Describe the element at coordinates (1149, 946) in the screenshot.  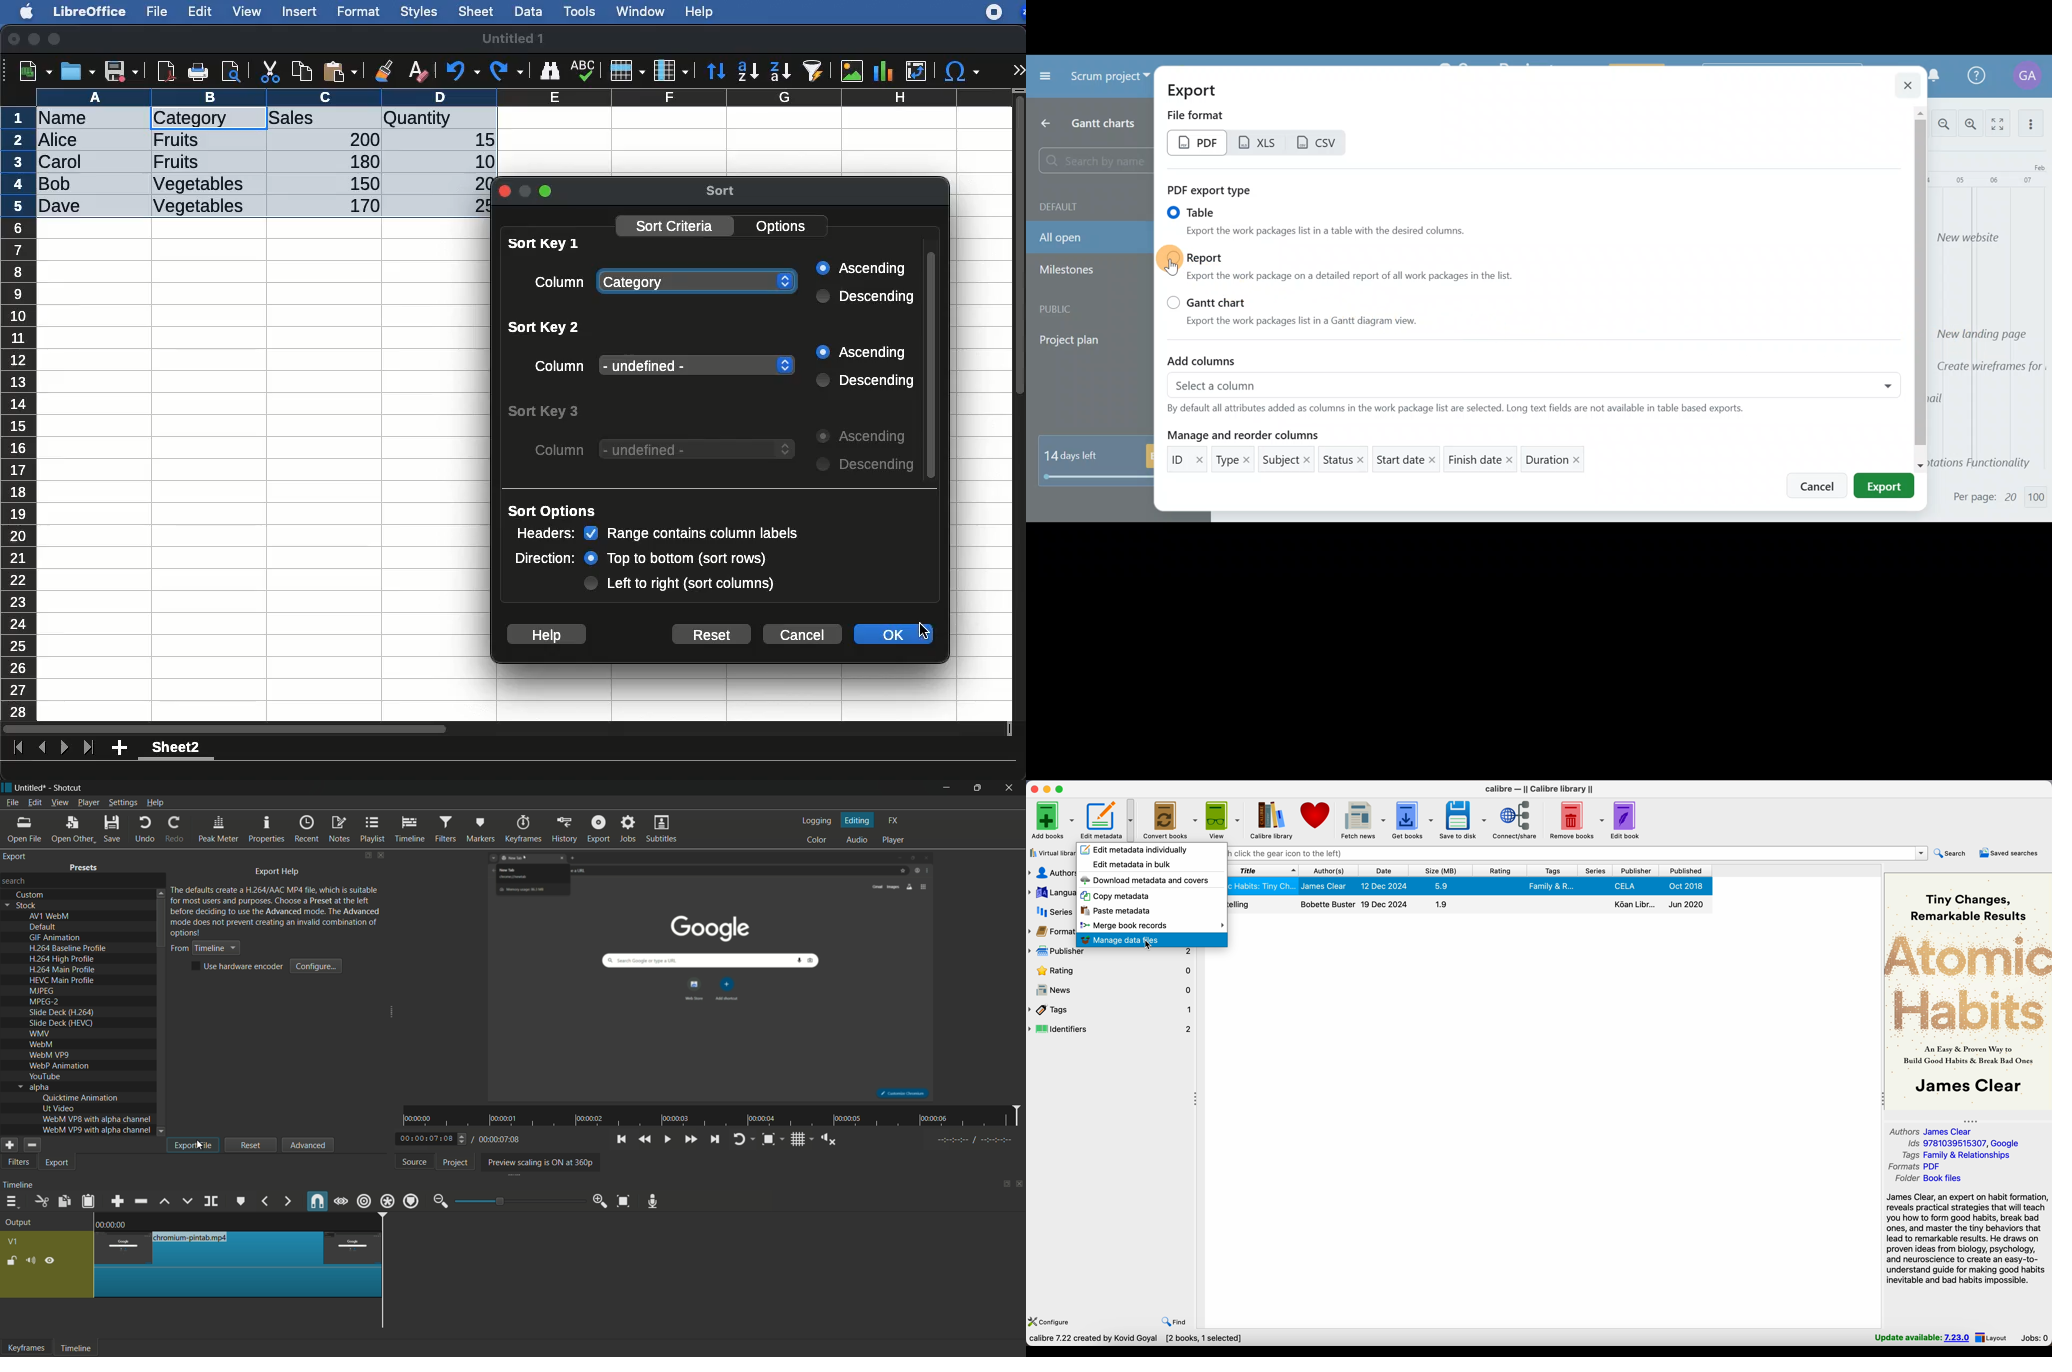
I see `cursor` at that location.